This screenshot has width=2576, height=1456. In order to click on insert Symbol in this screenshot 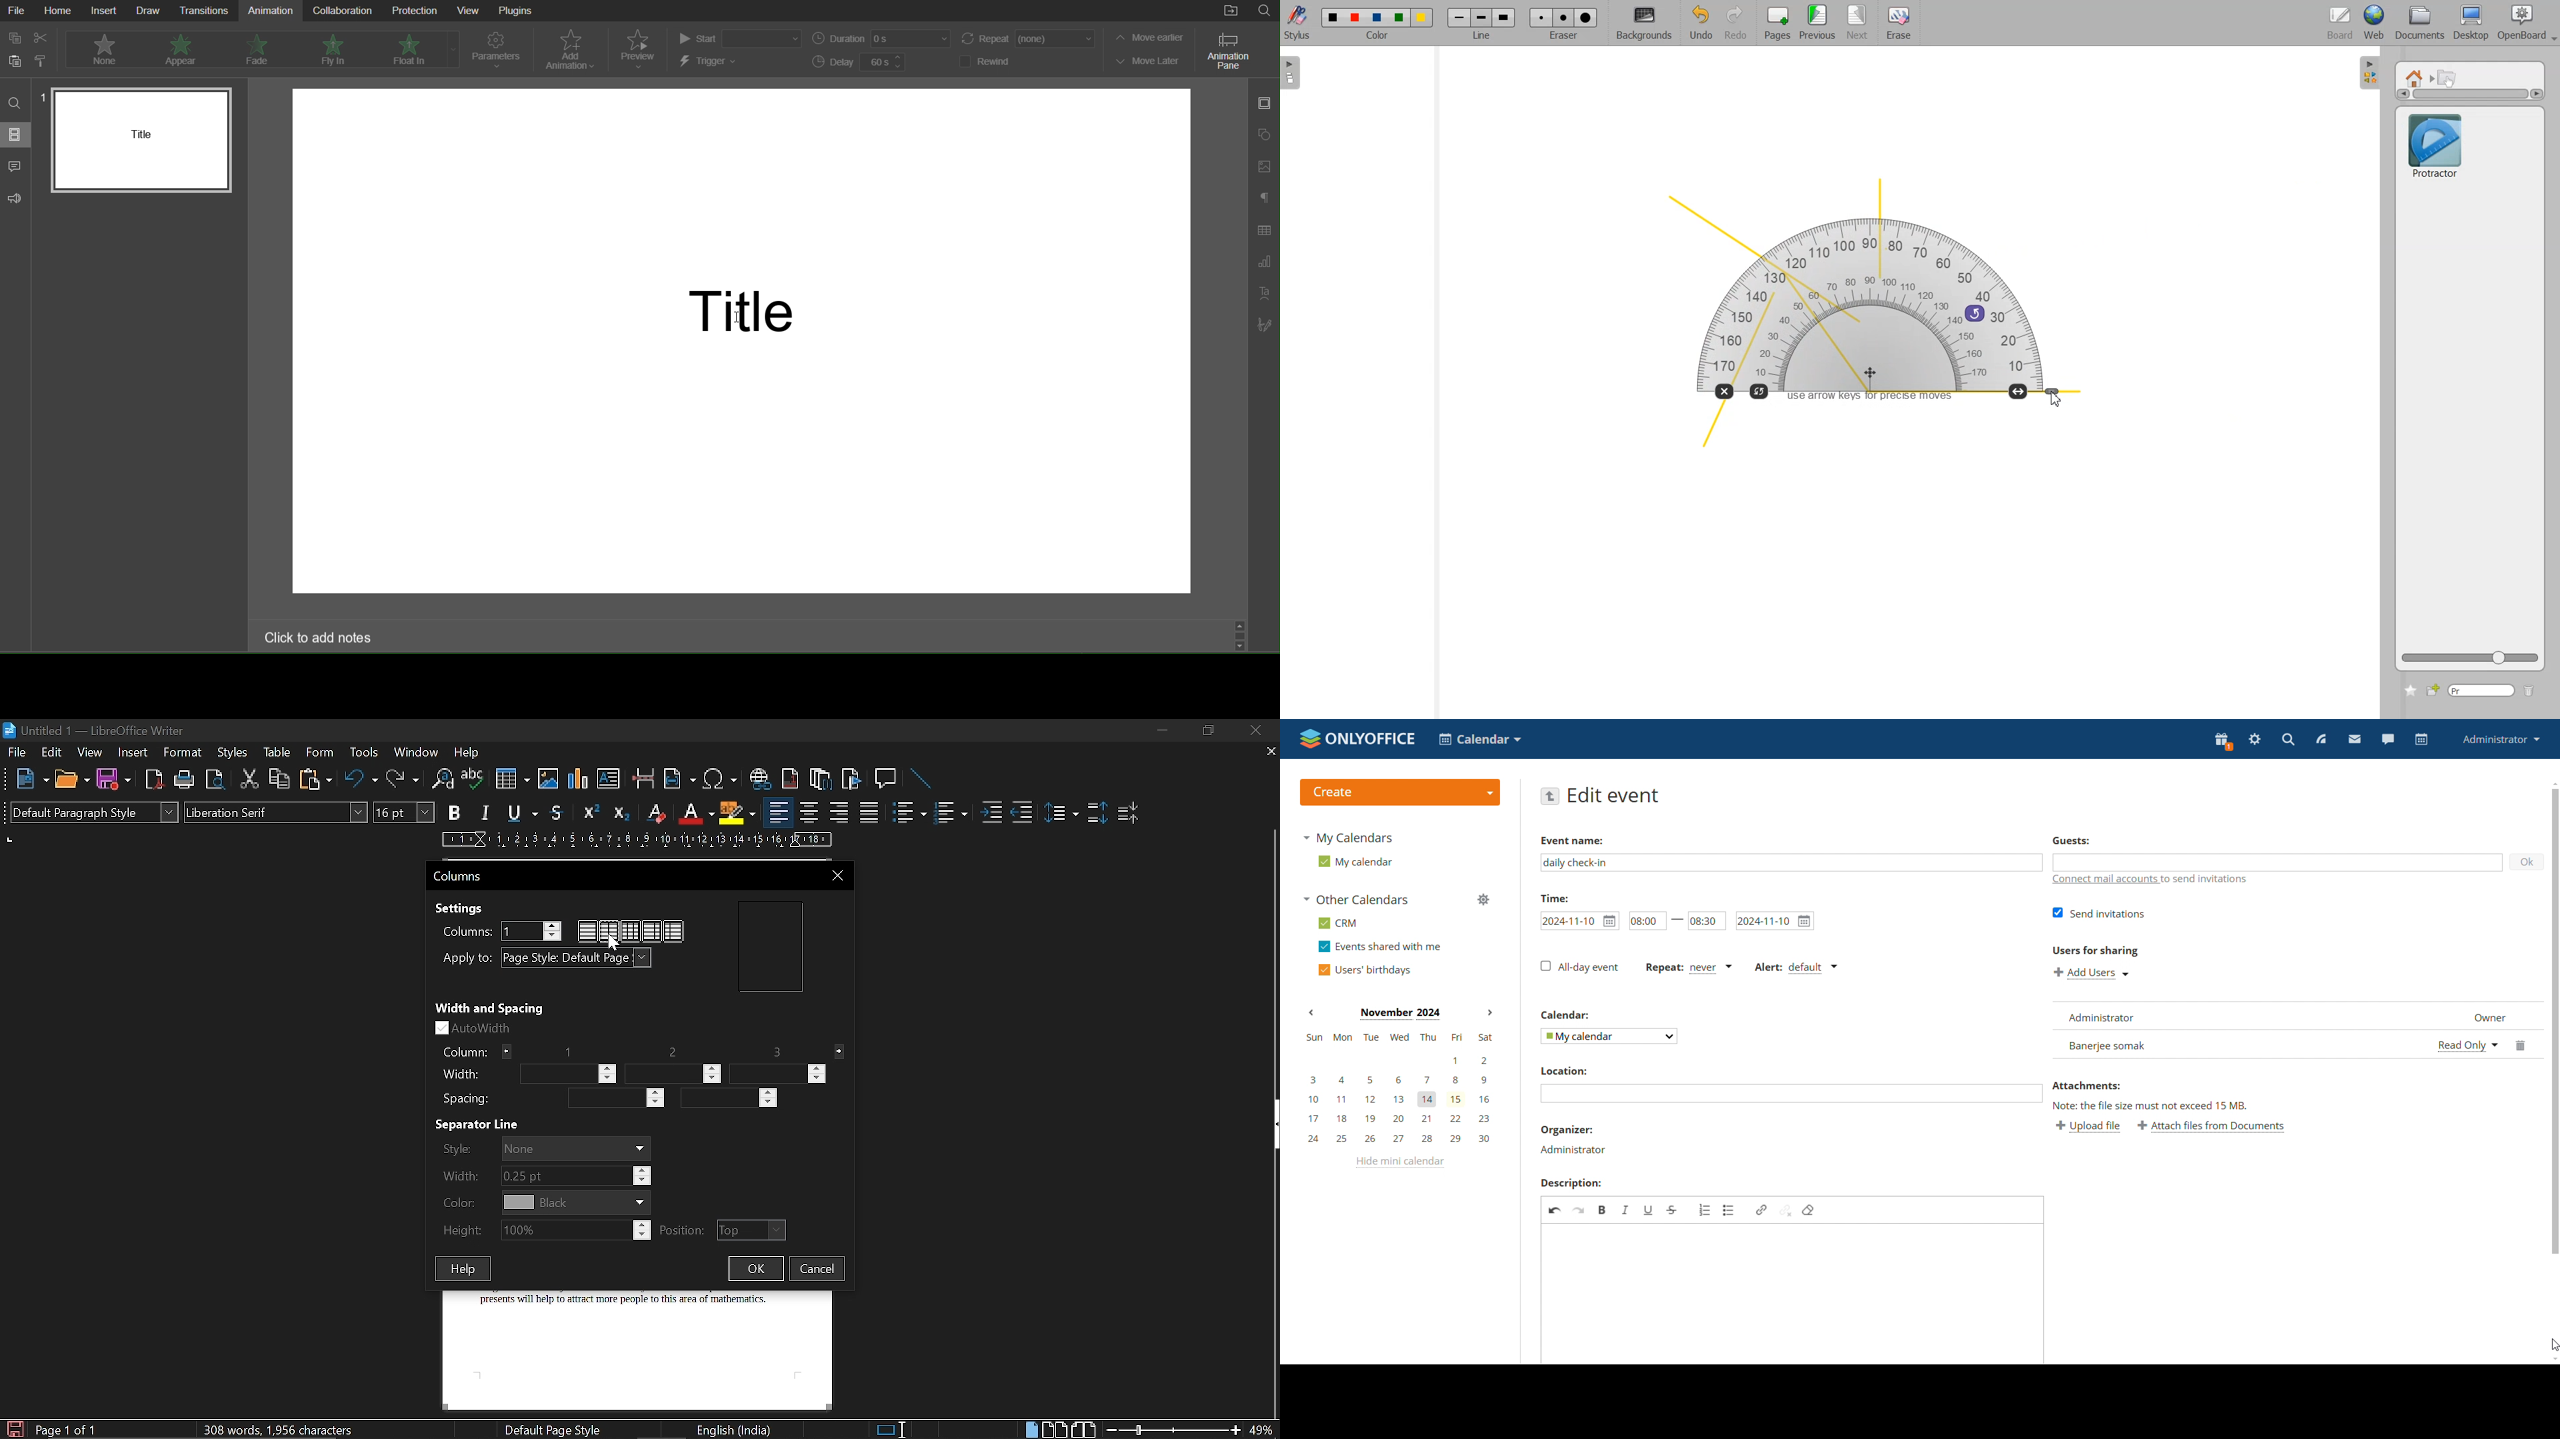, I will do `click(720, 780)`.